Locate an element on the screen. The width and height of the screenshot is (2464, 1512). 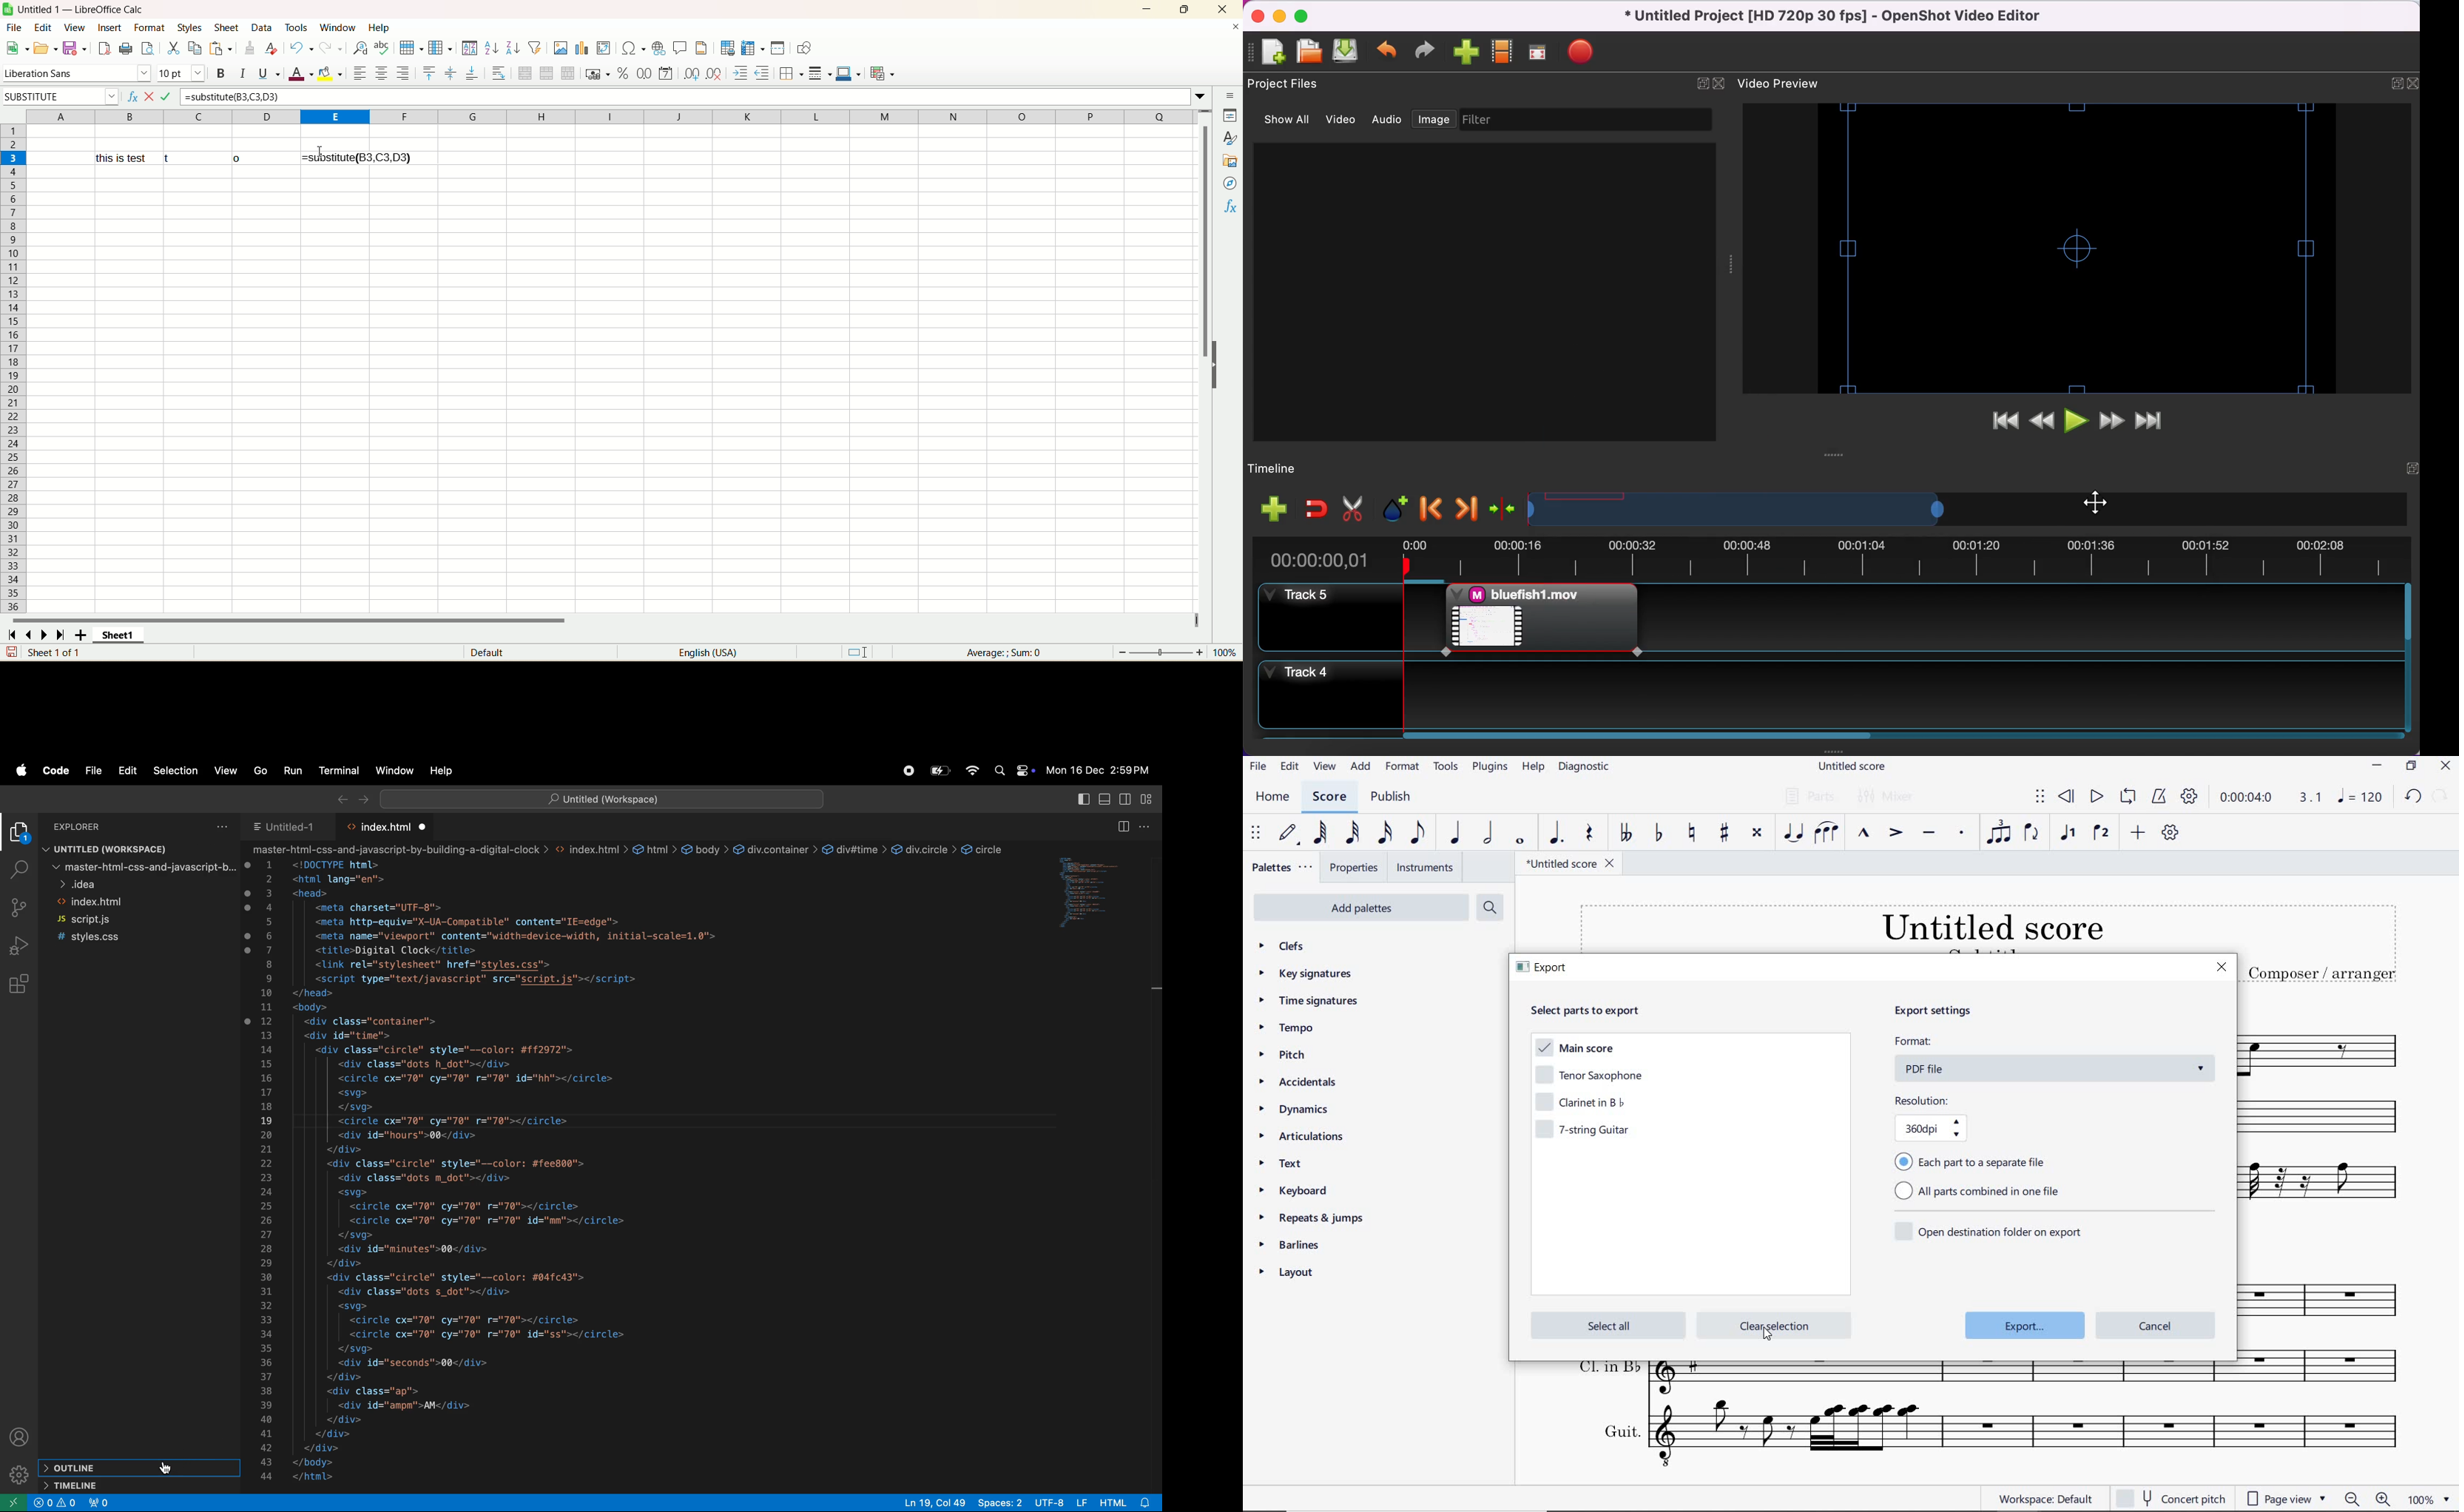
idea is located at coordinates (142, 883).